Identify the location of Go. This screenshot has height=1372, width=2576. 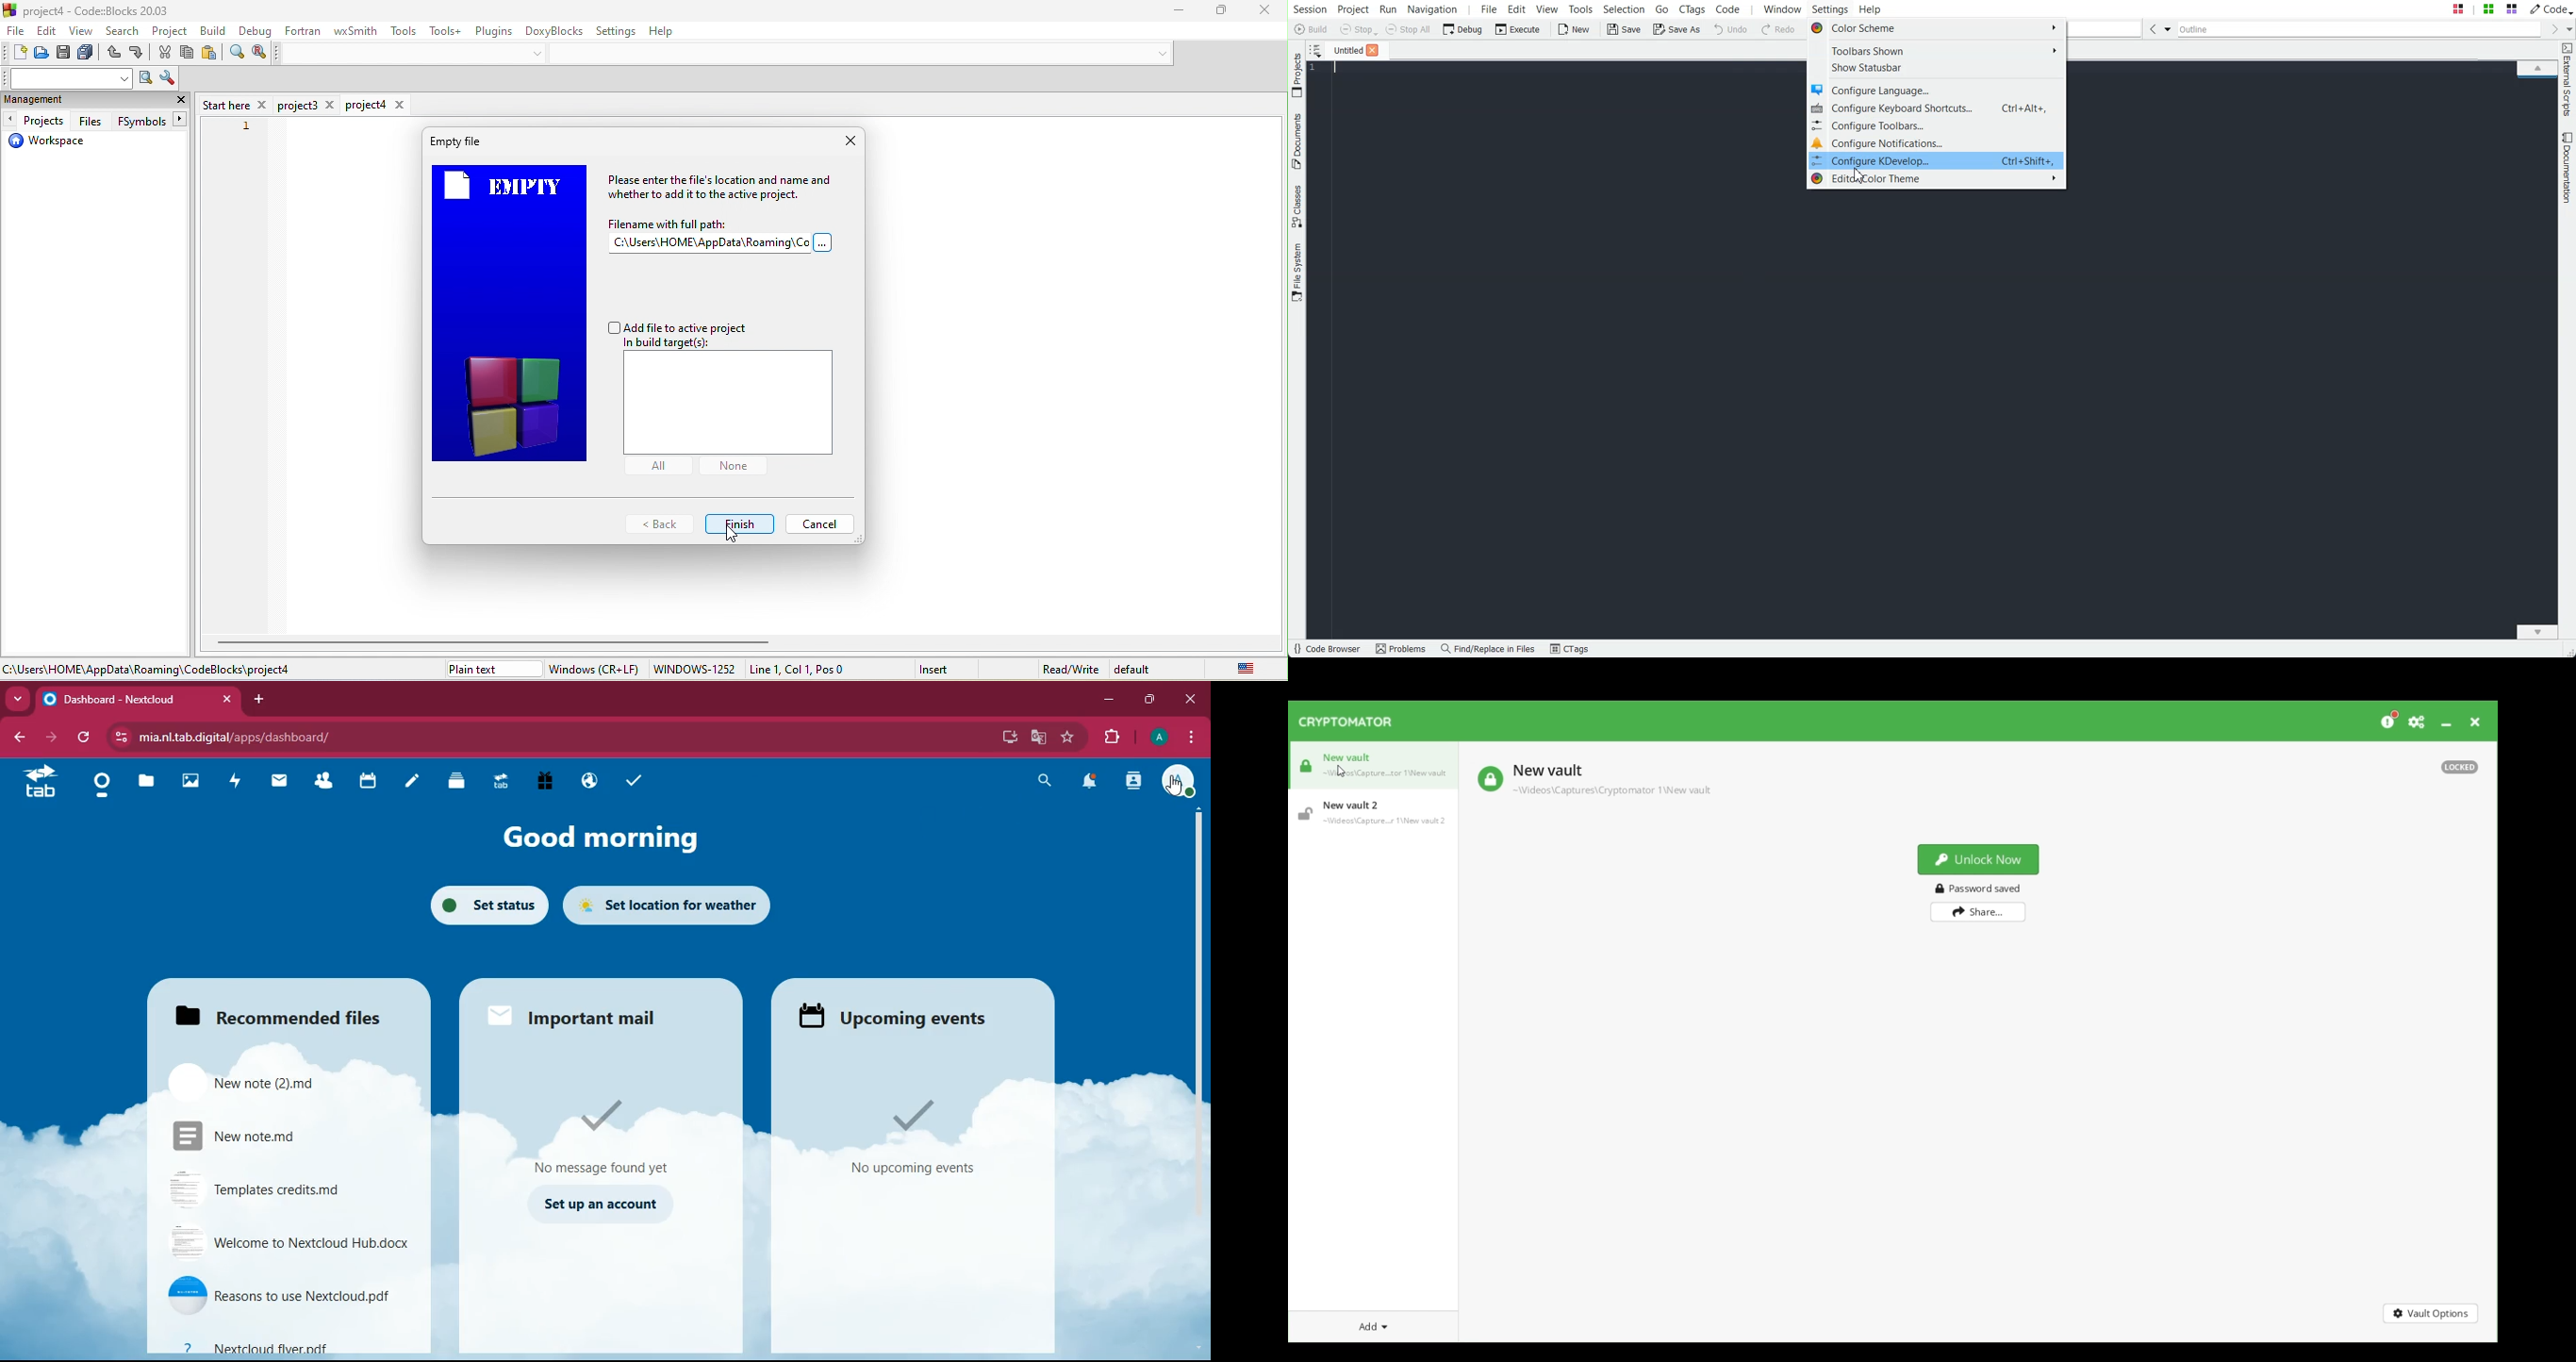
(1664, 8).